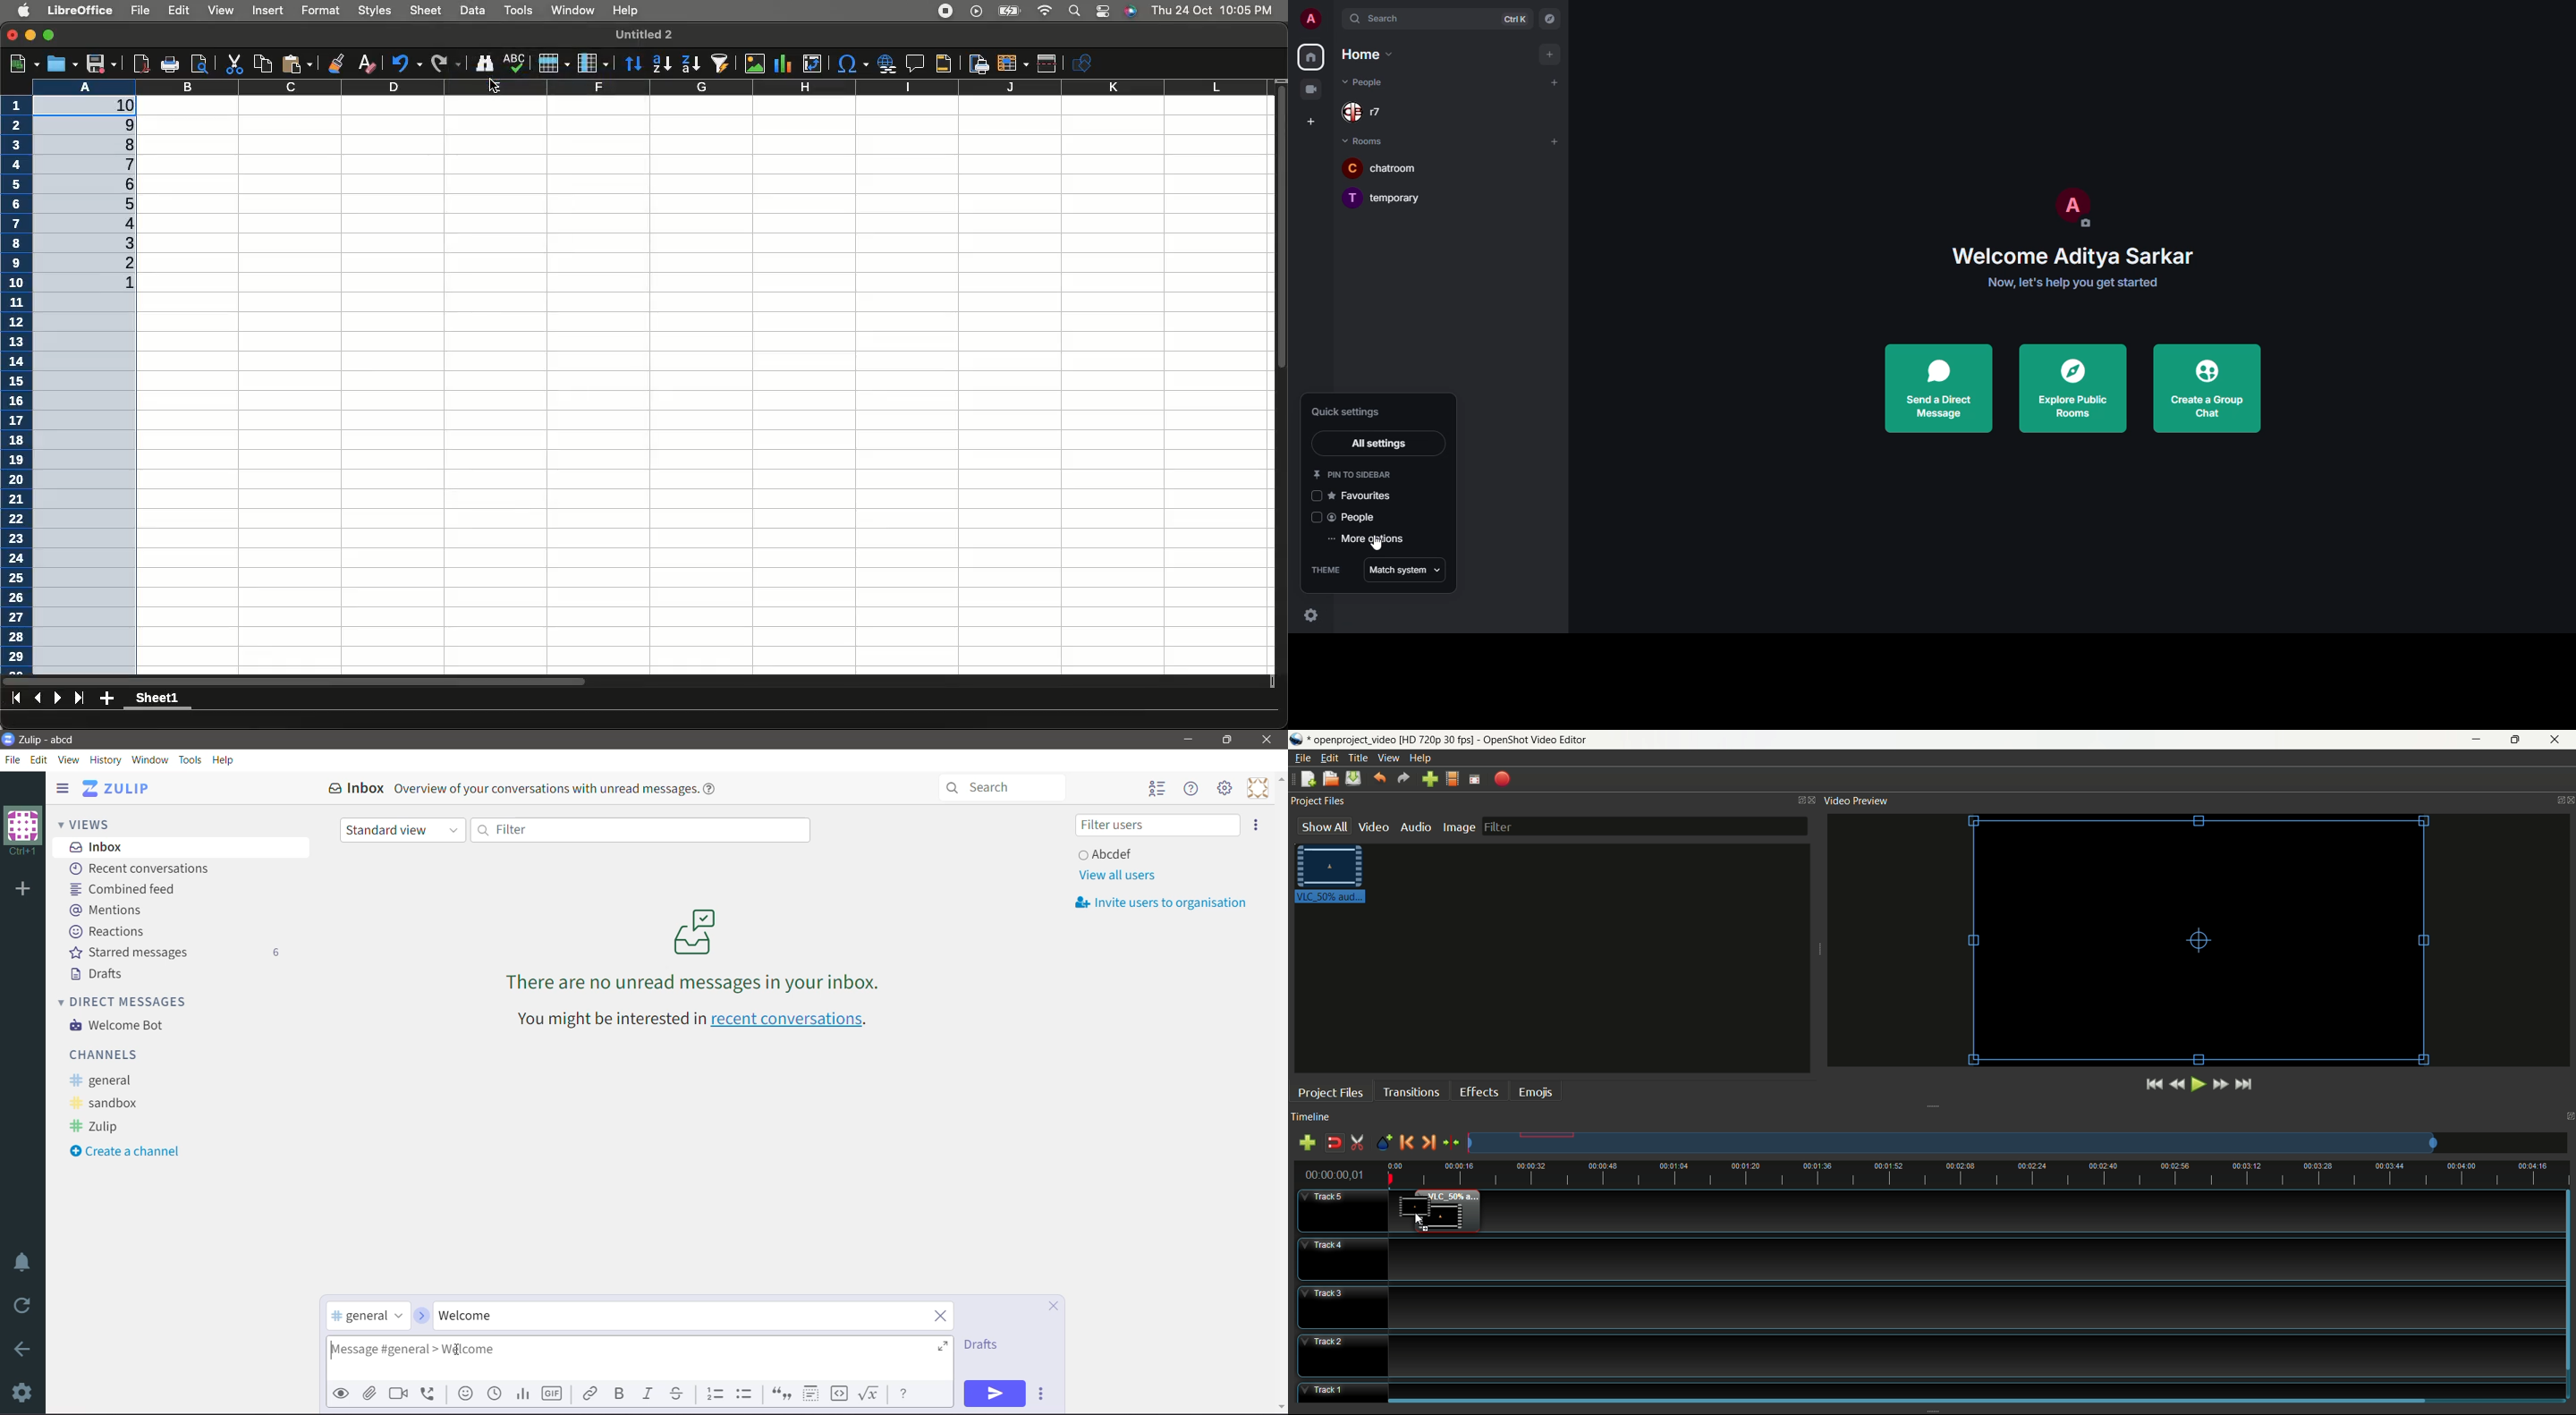  I want to click on quick settings, so click(1312, 613).